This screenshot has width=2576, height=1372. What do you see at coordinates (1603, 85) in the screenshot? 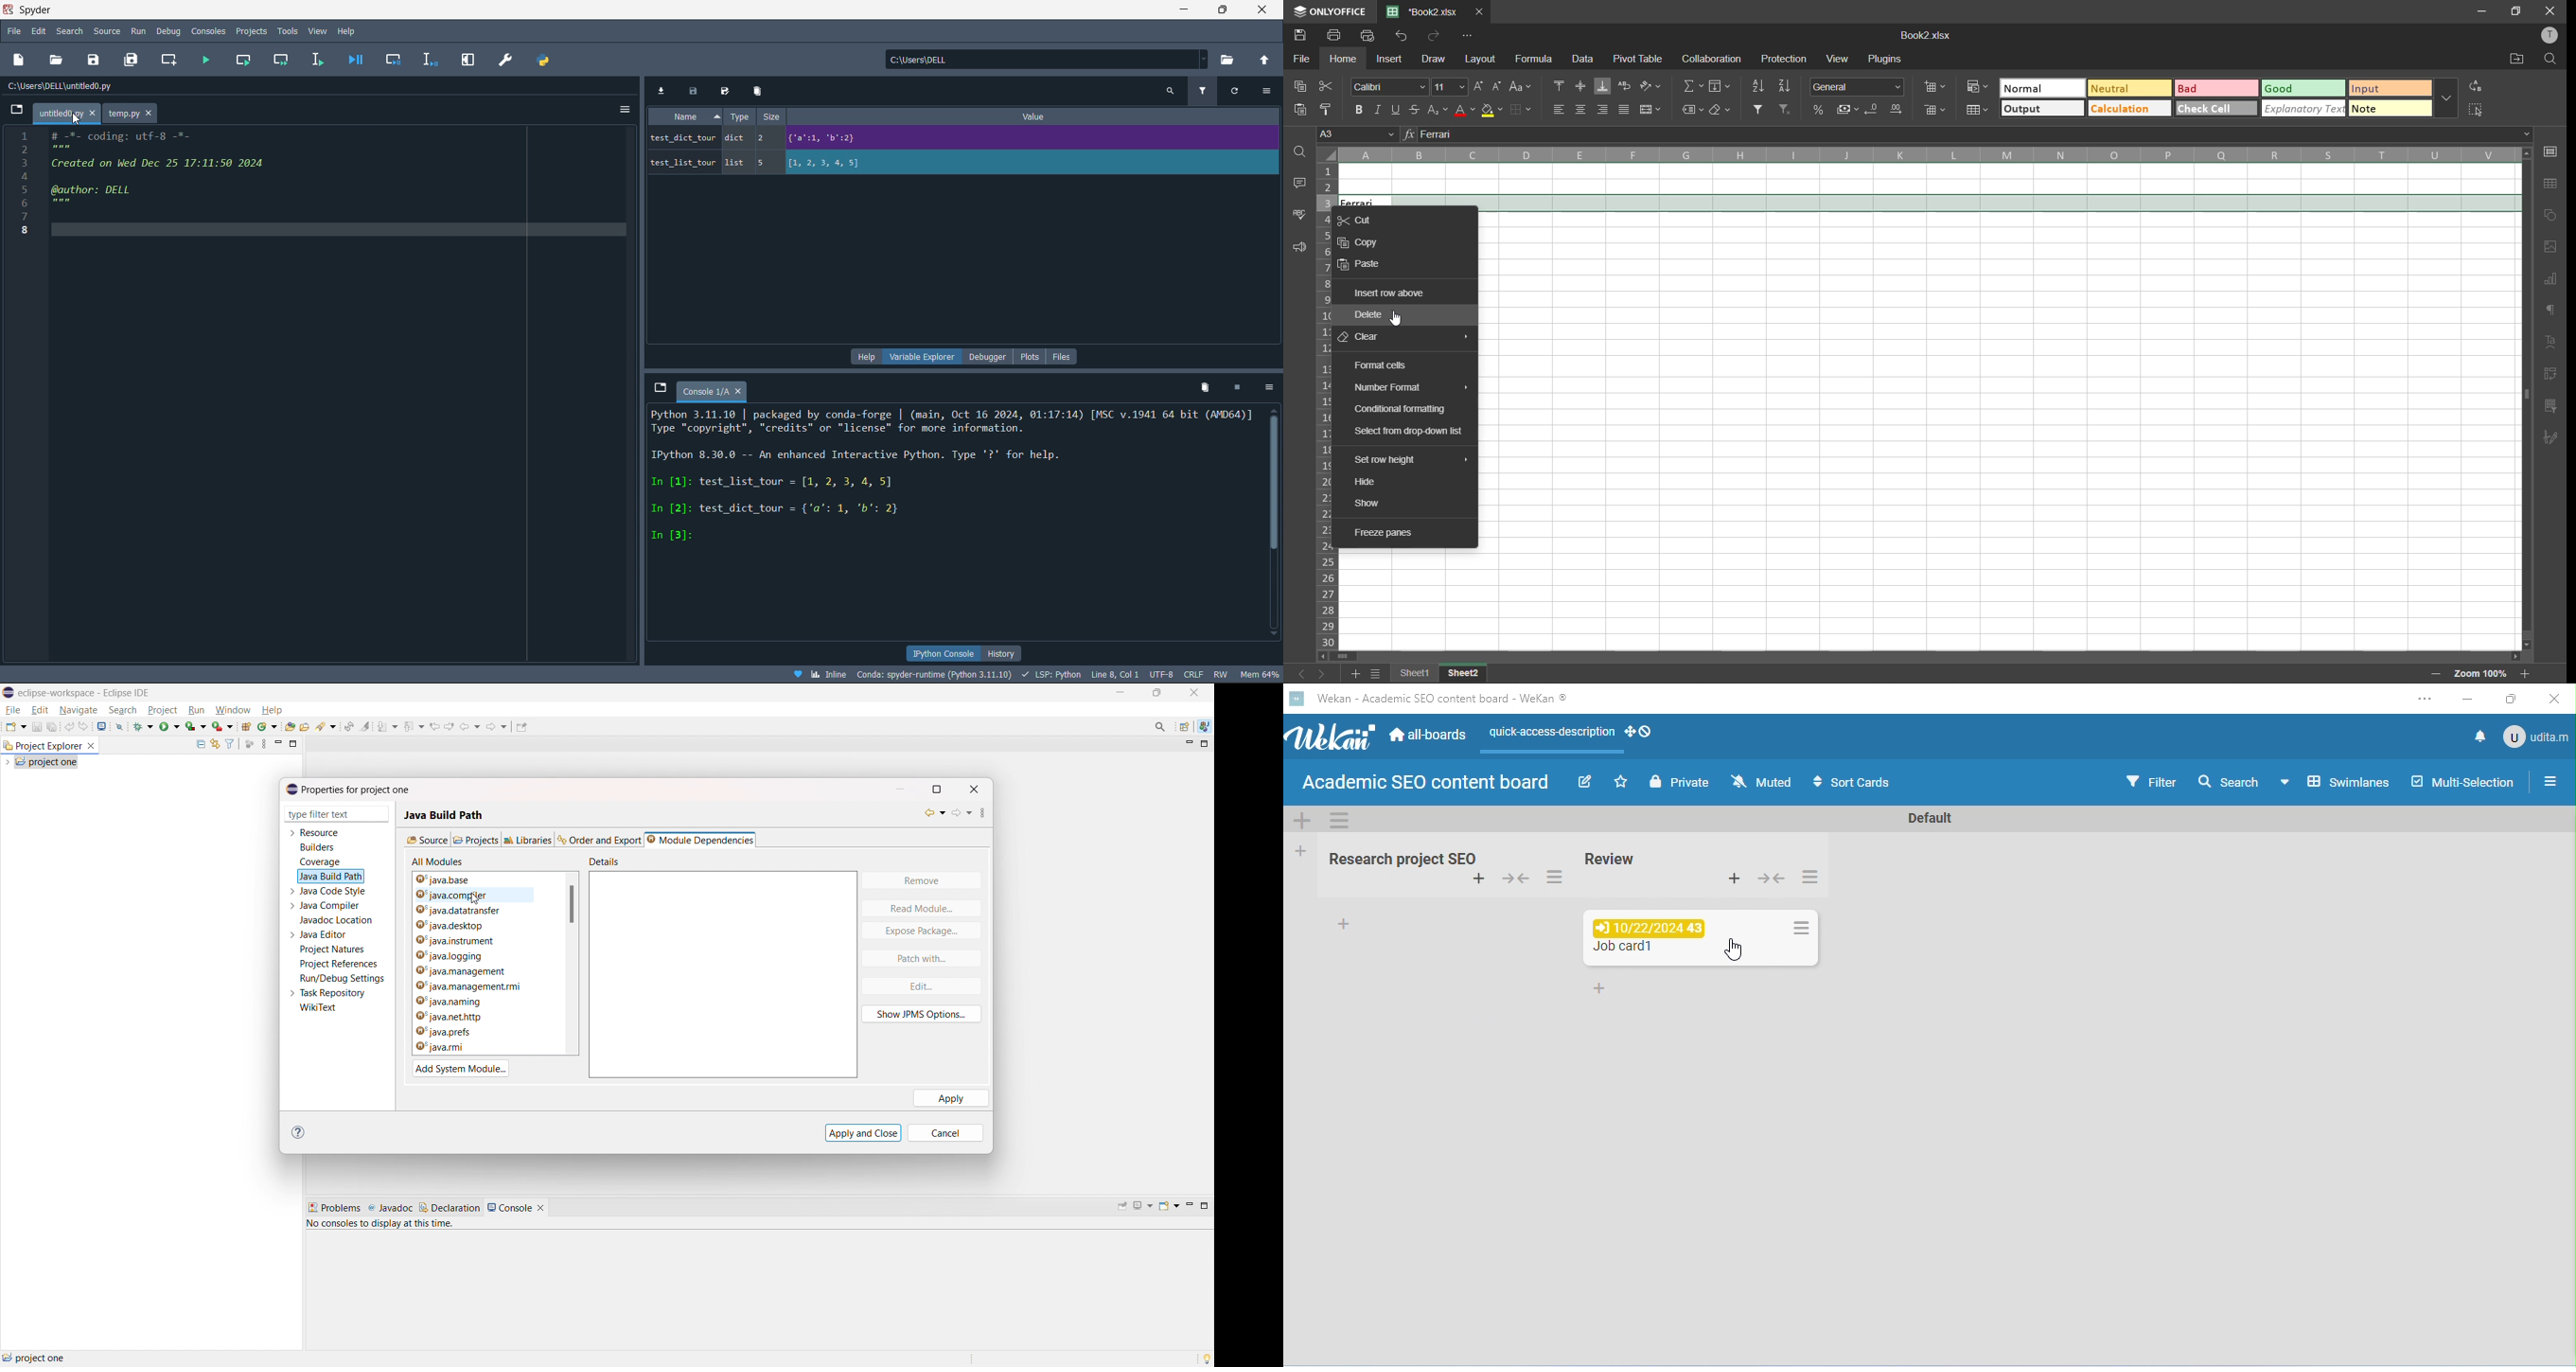
I see `align bottom` at bounding box center [1603, 85].